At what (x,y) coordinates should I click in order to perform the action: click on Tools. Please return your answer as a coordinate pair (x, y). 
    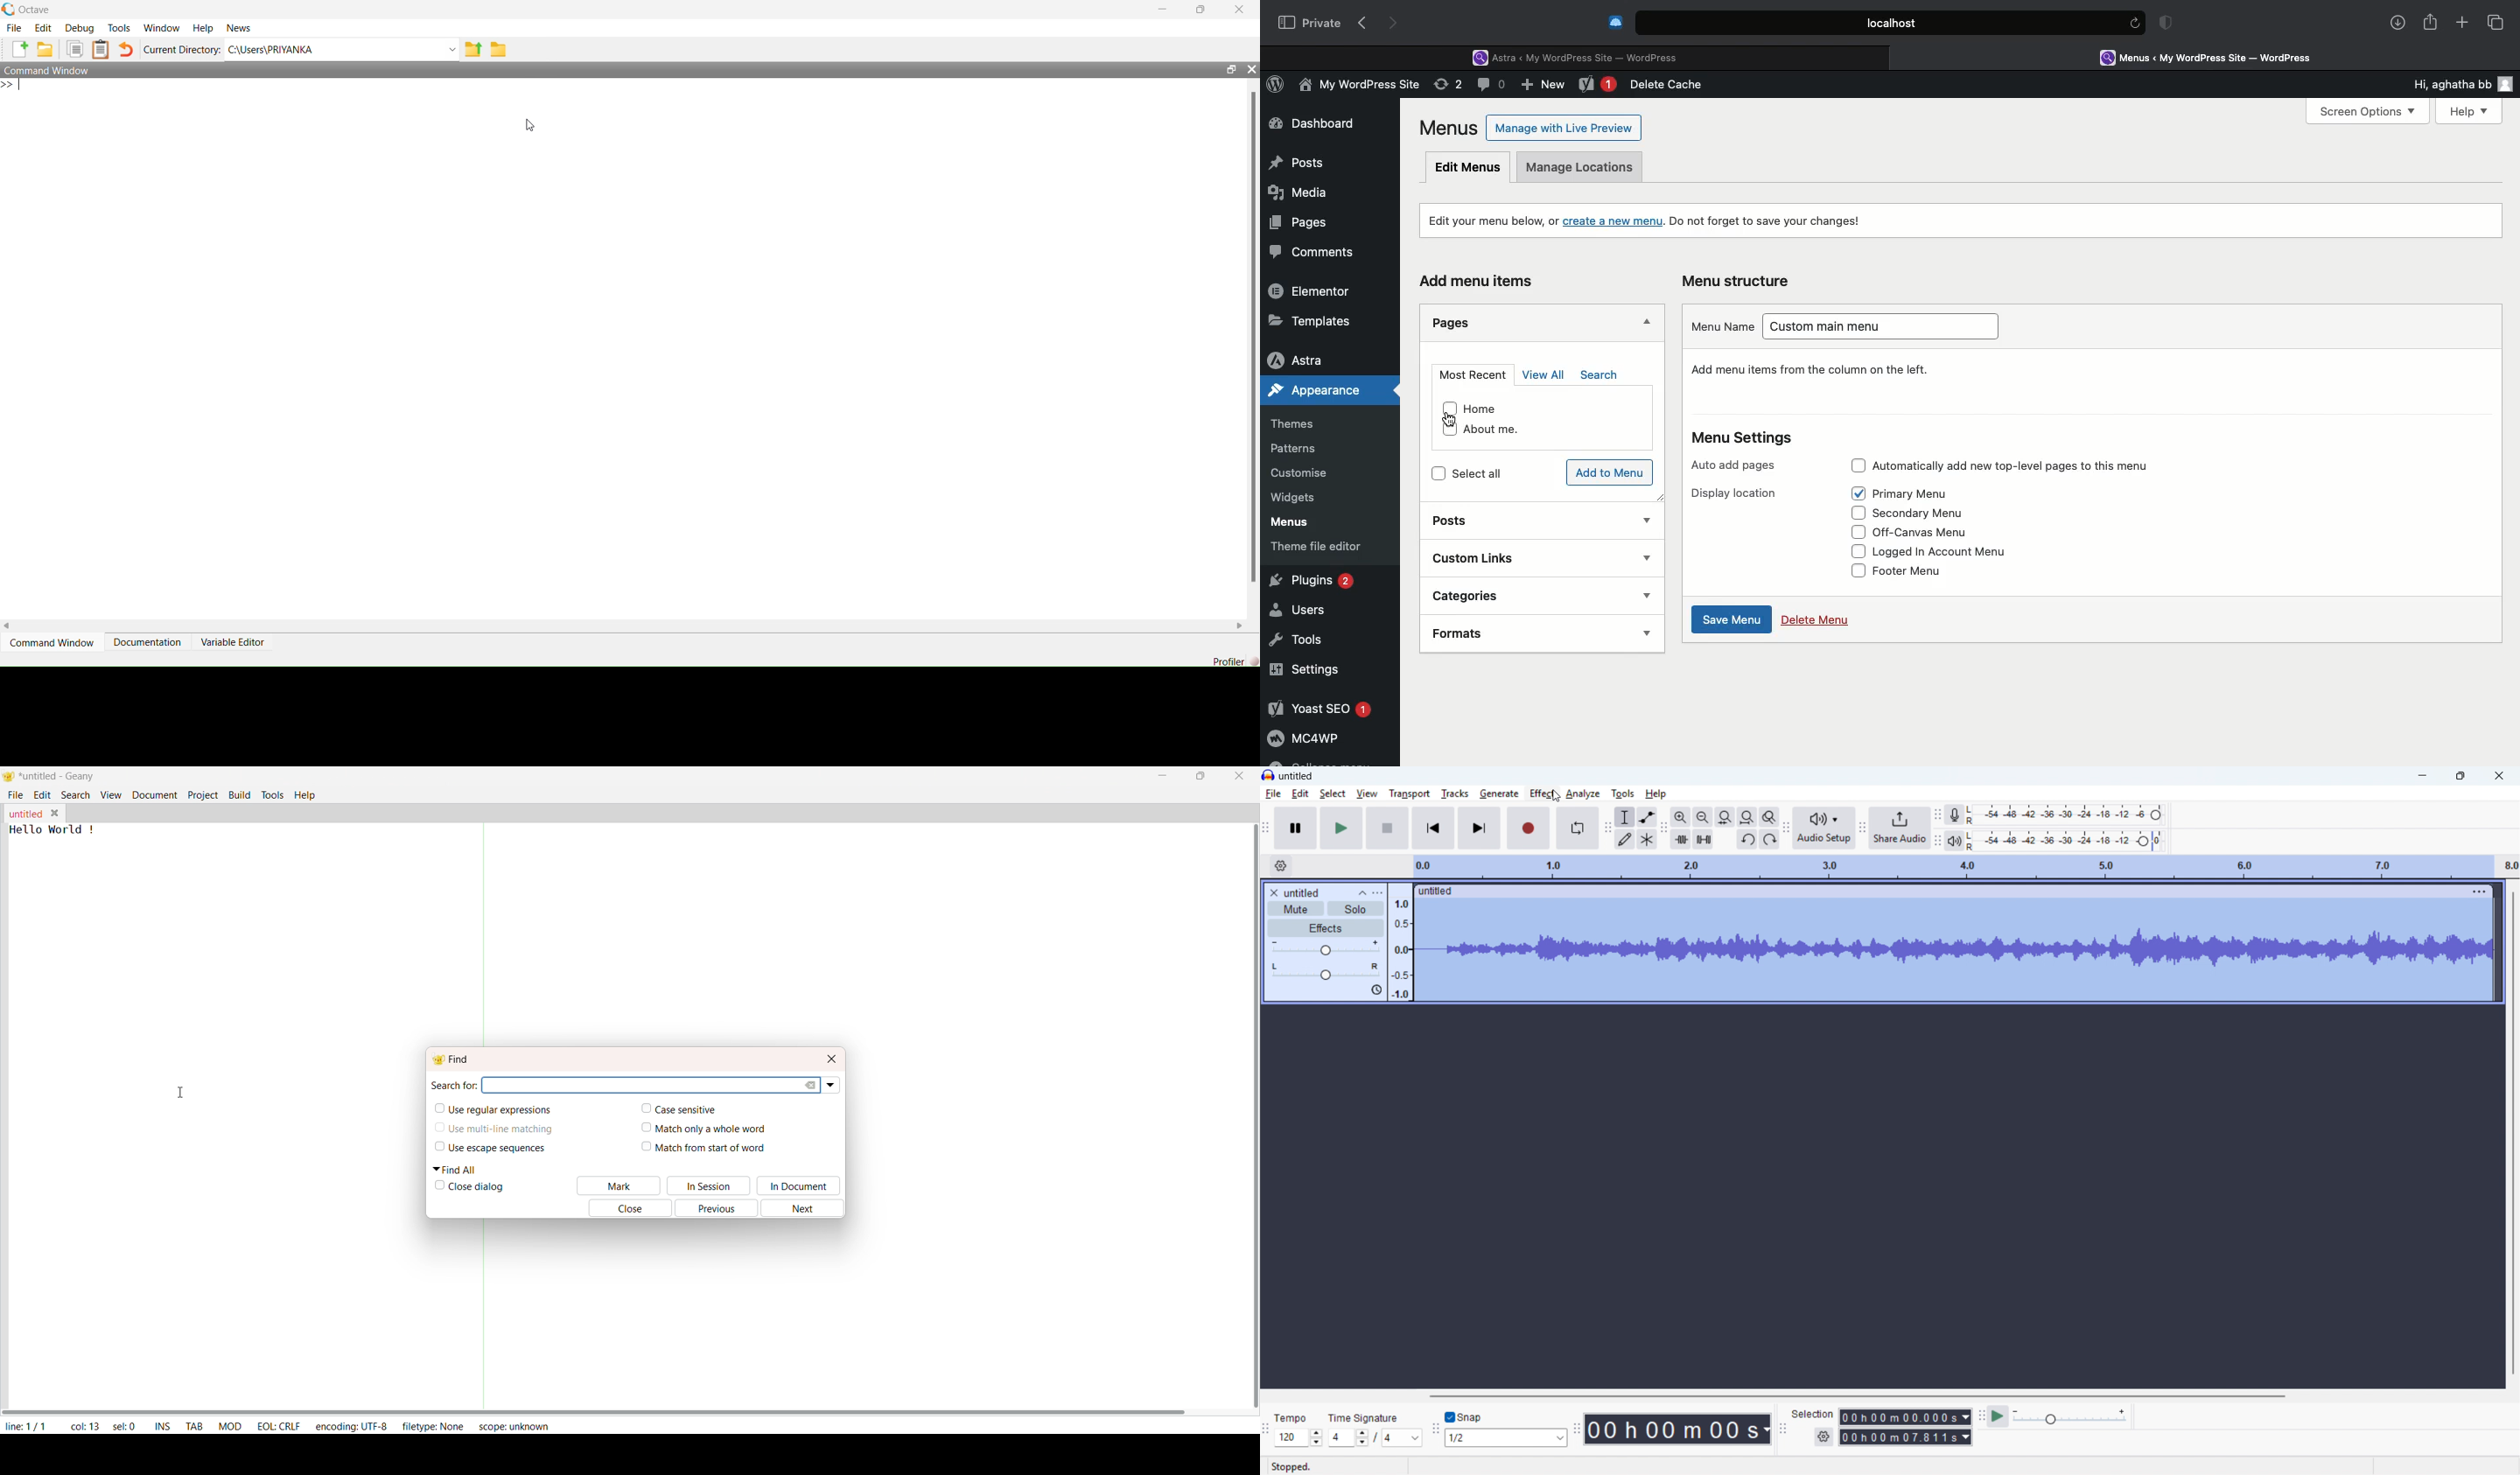
    Looking at the image, I should click on (119, 28).